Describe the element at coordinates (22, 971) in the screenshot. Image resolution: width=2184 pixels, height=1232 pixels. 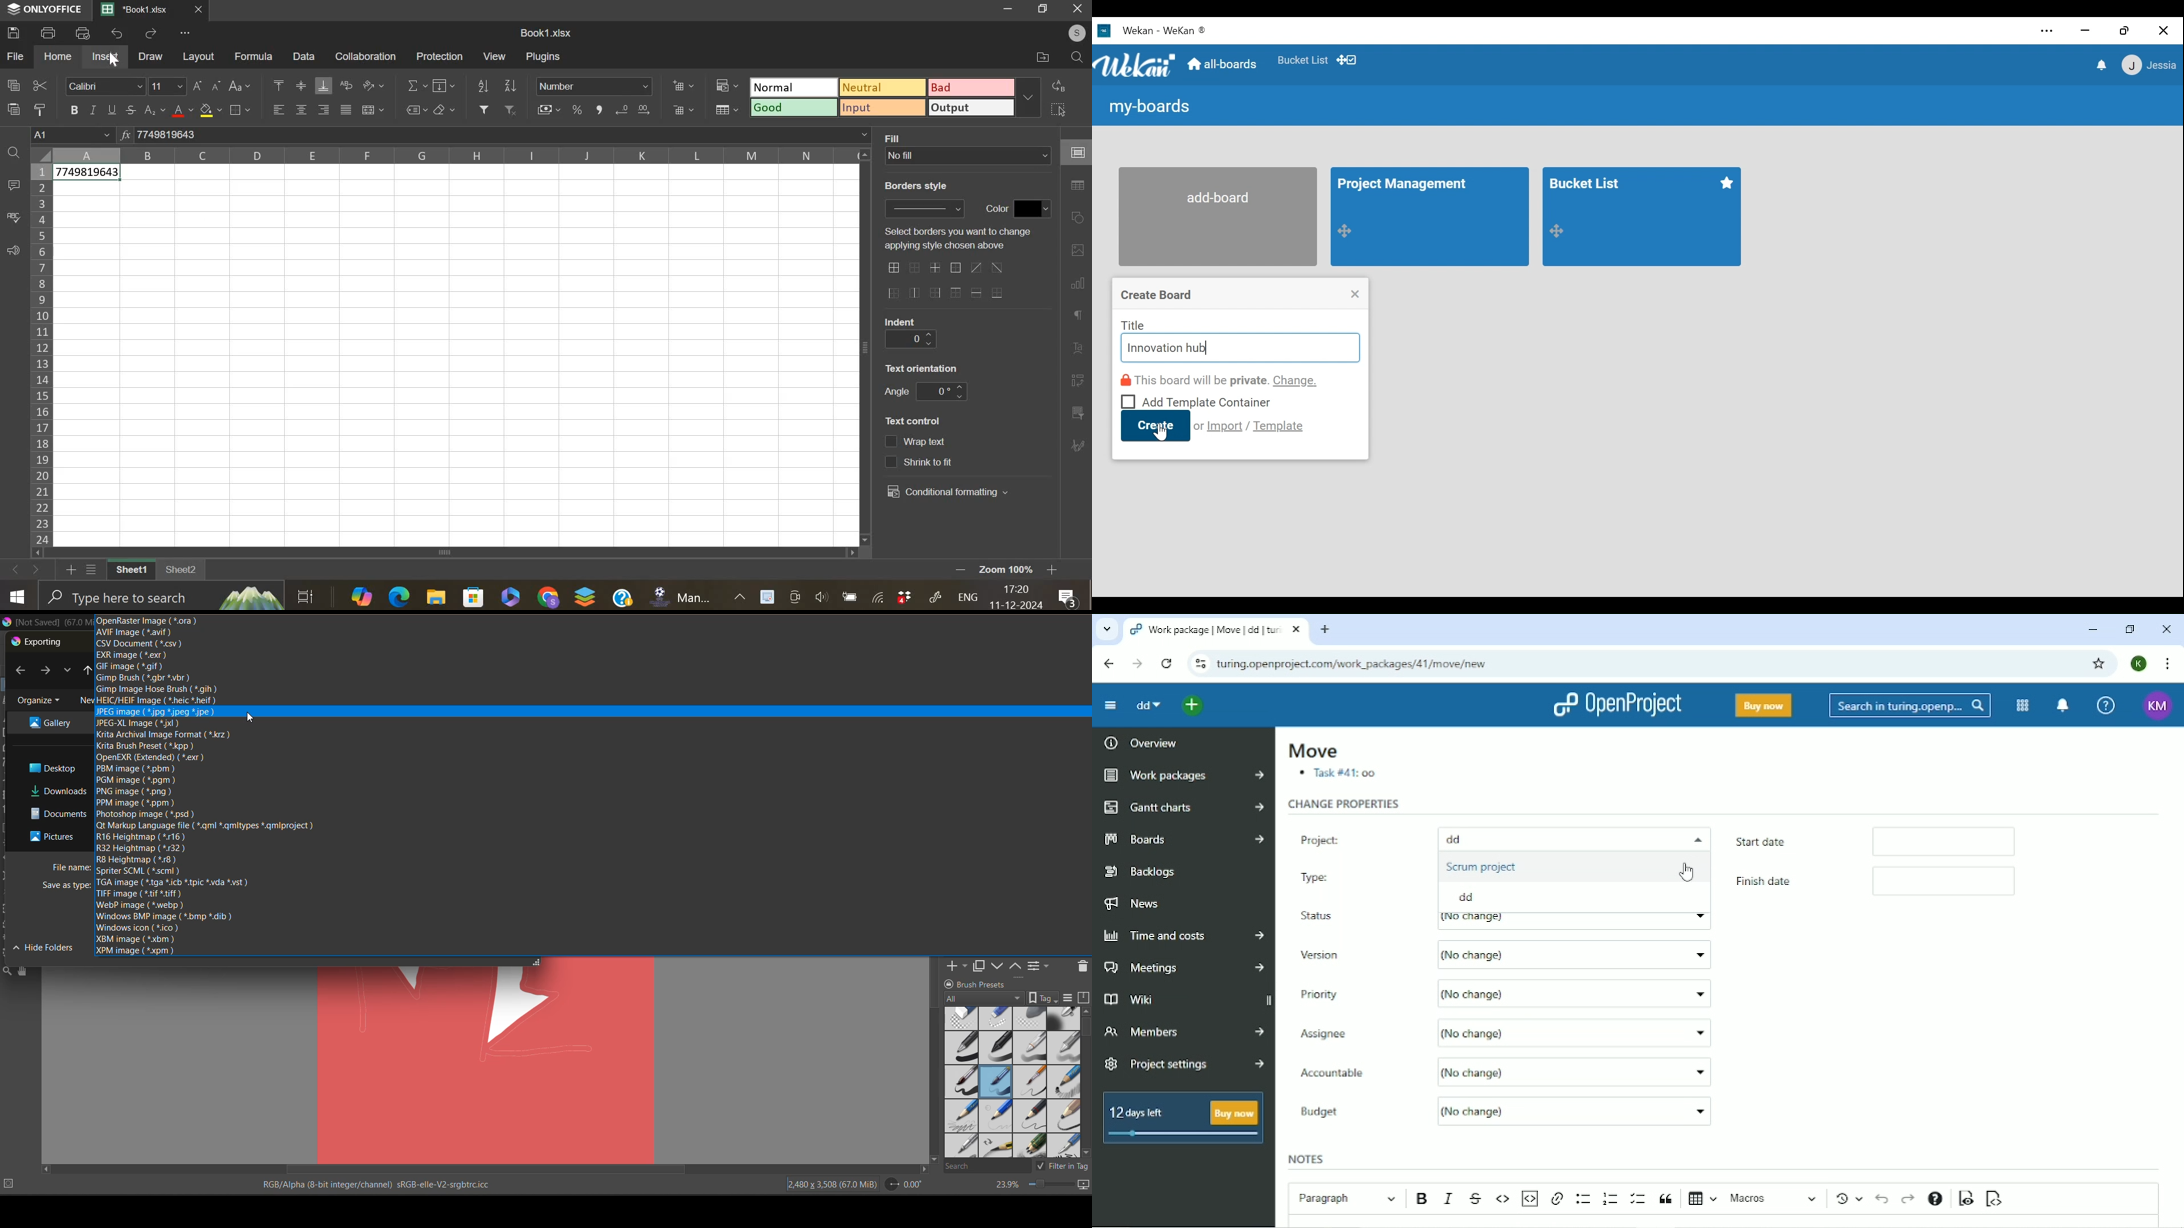
I see `tools` at that location.